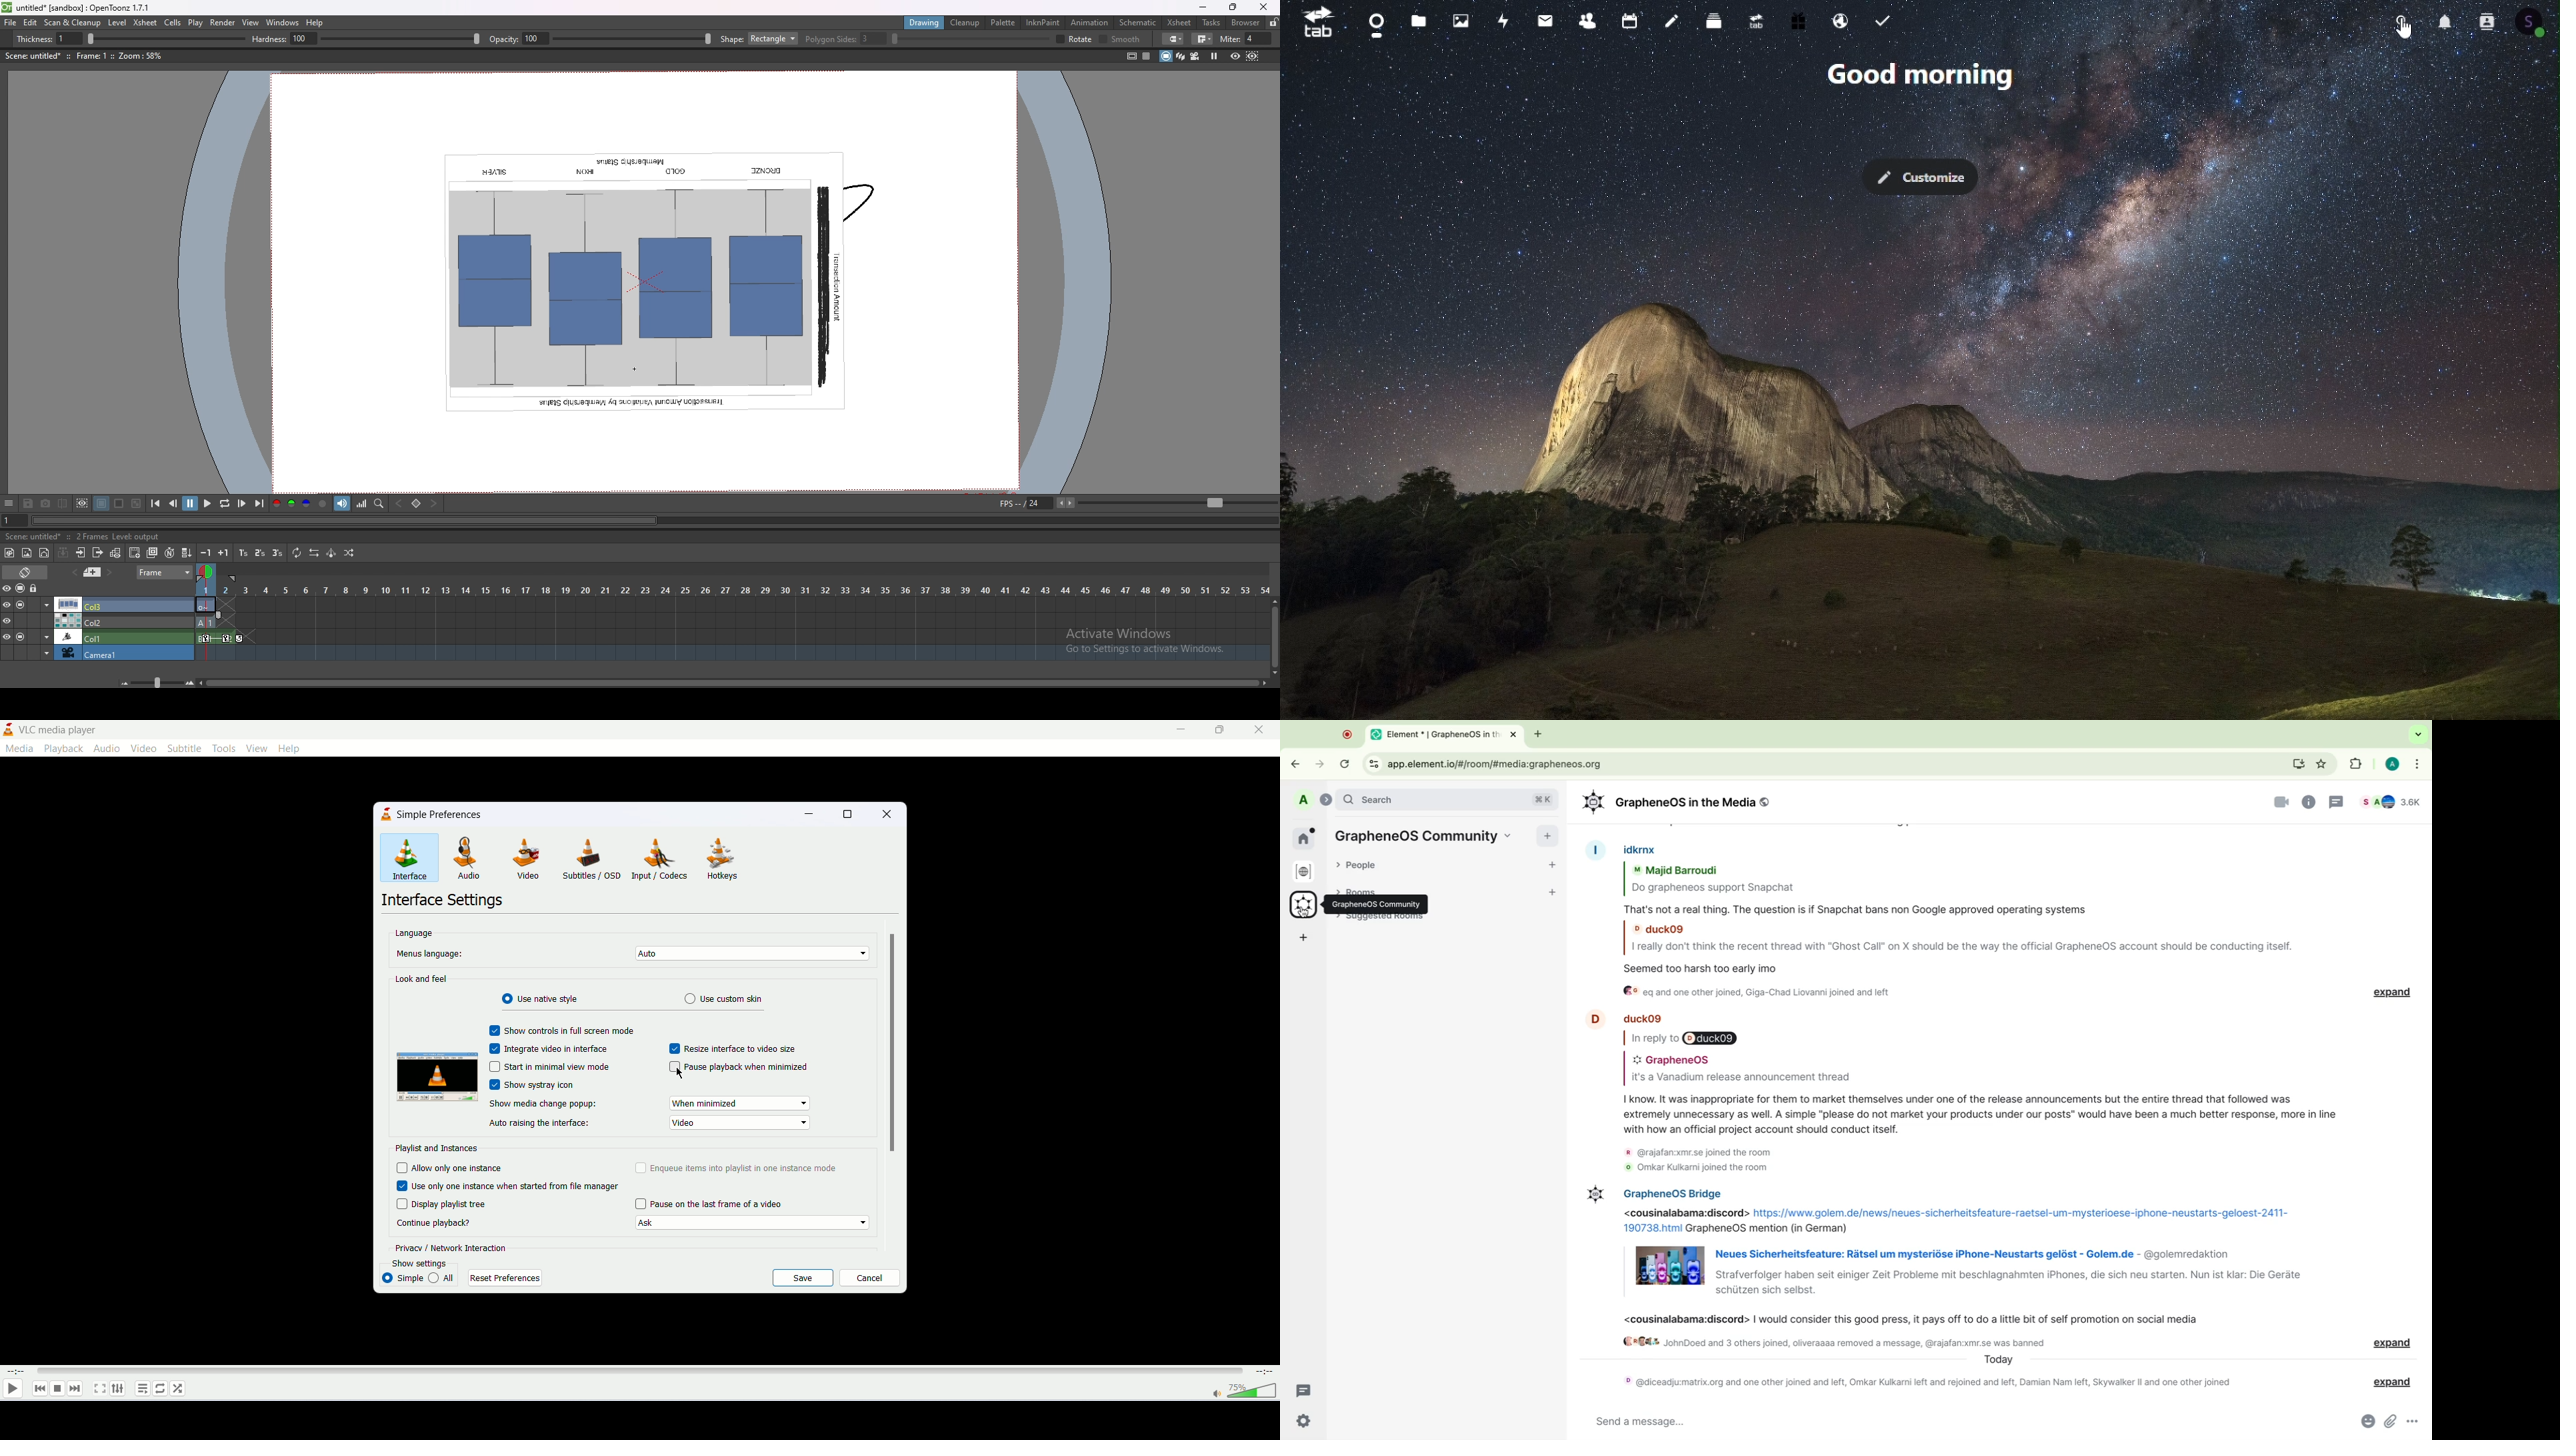  I want to click on audio, so click(107, 749).